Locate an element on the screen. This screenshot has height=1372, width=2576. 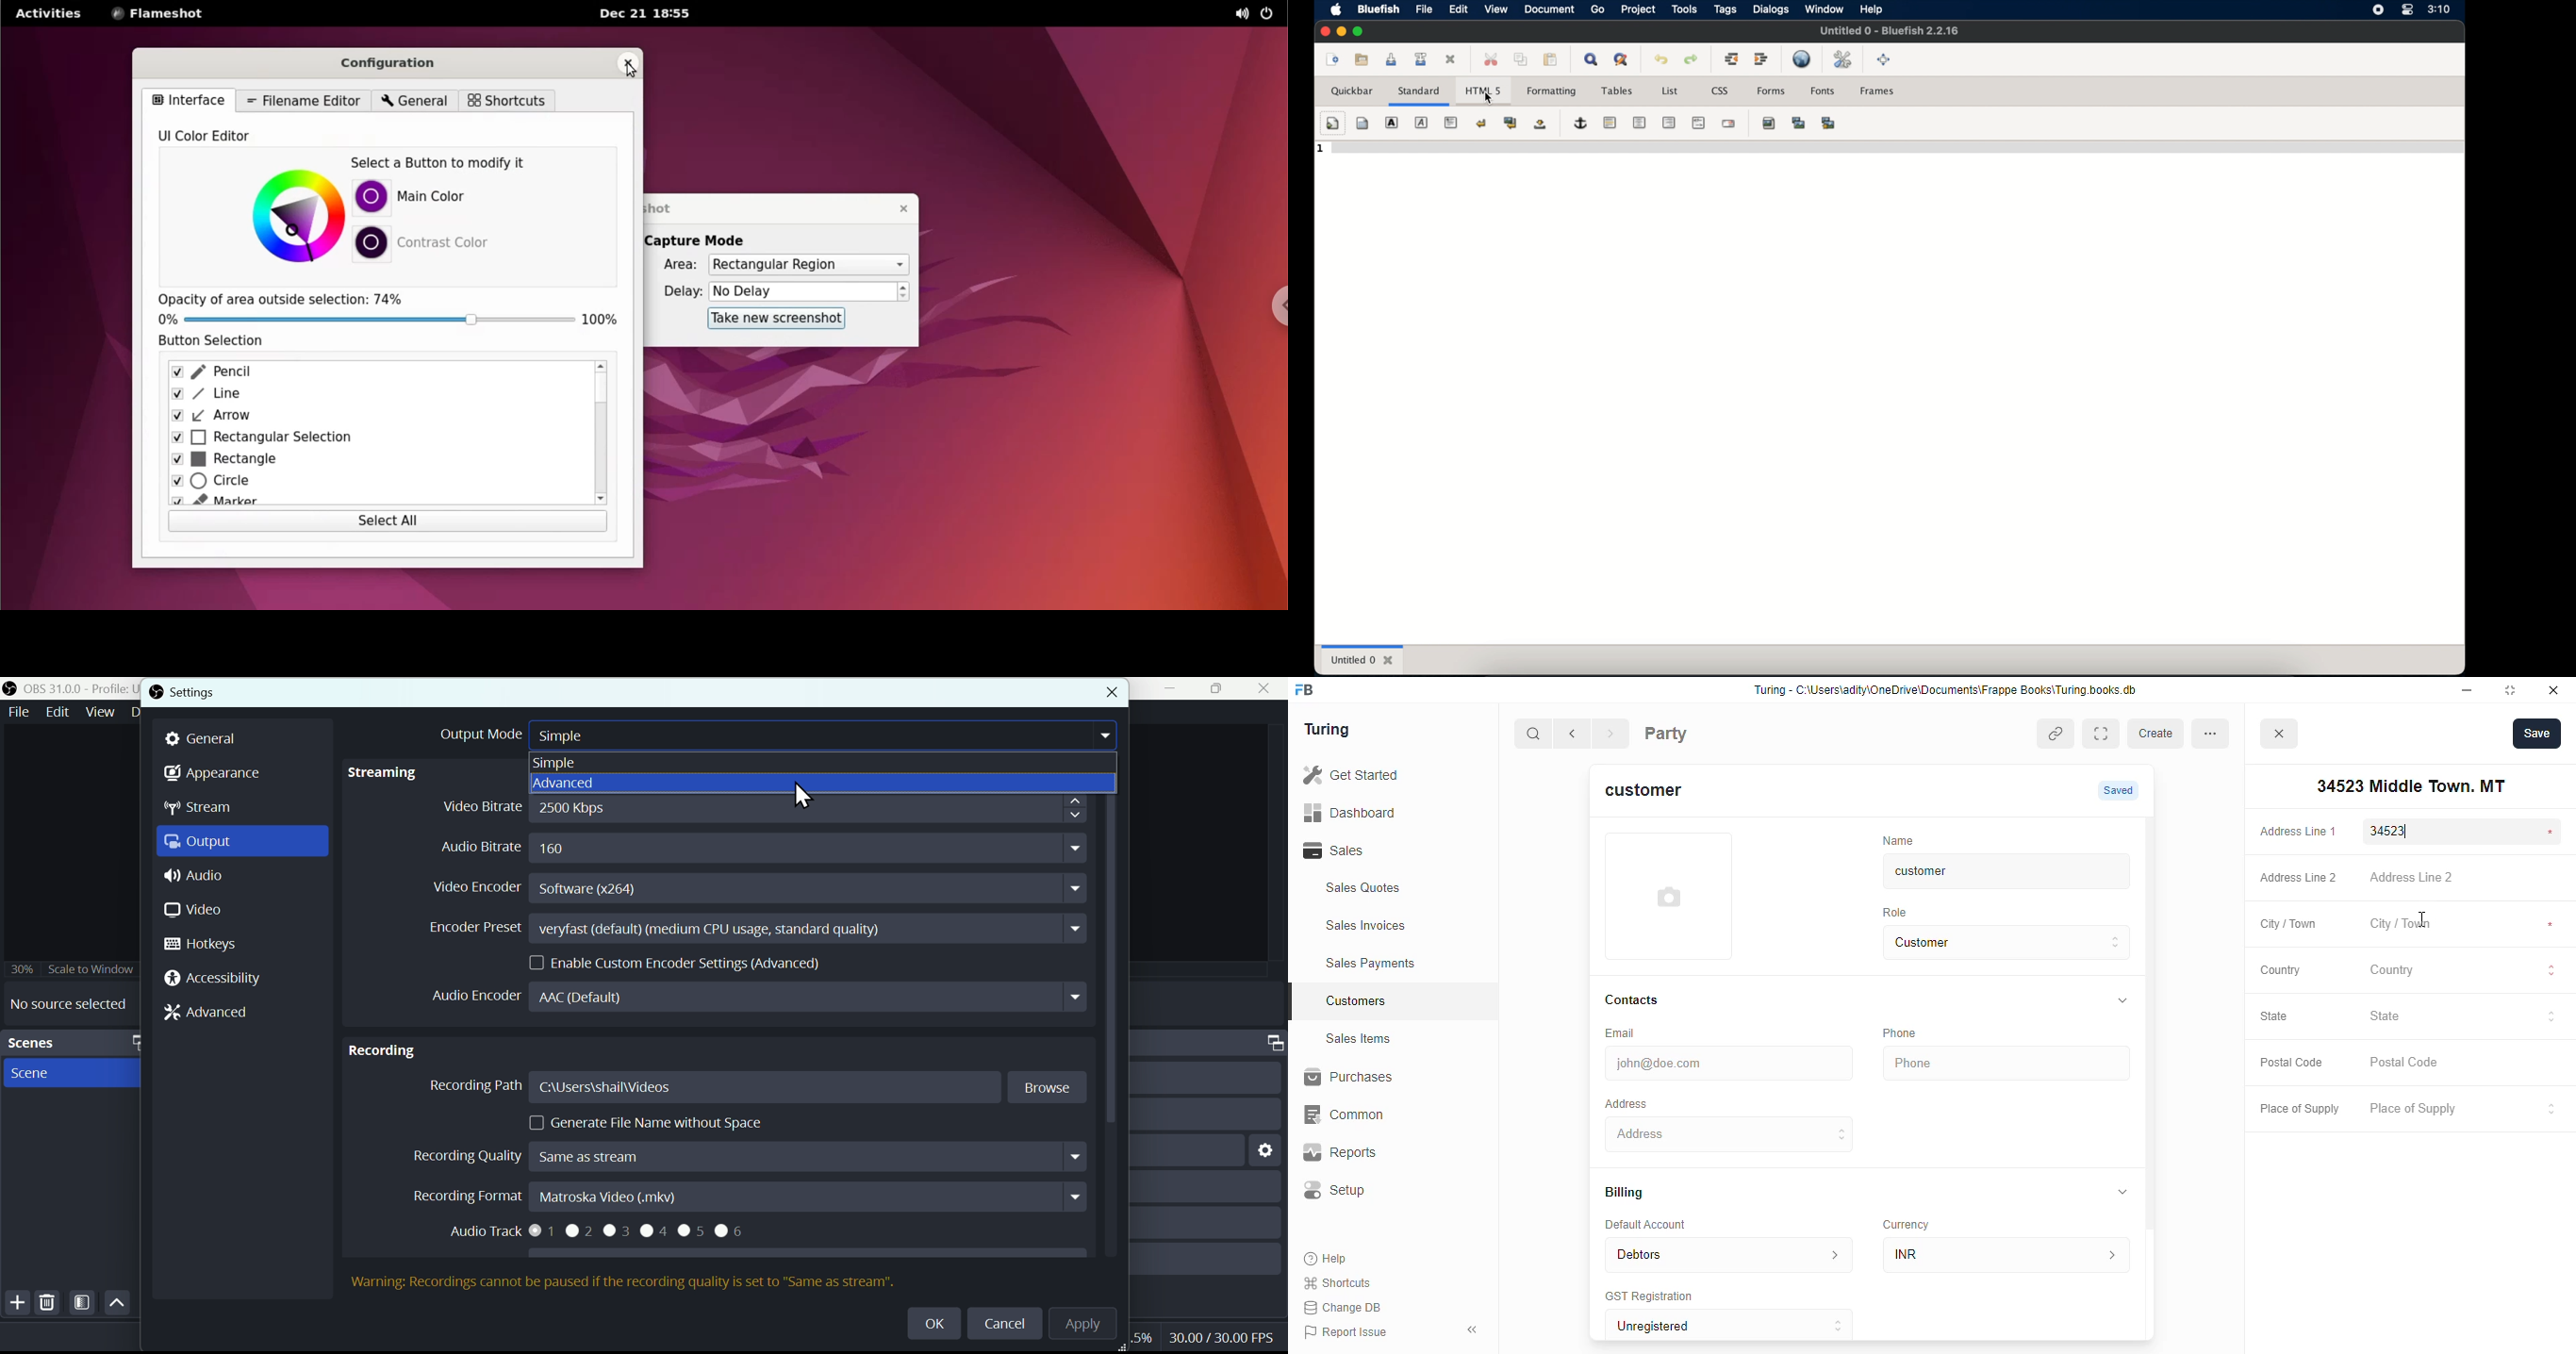
quickbar is located at coordinates (1353, 91).